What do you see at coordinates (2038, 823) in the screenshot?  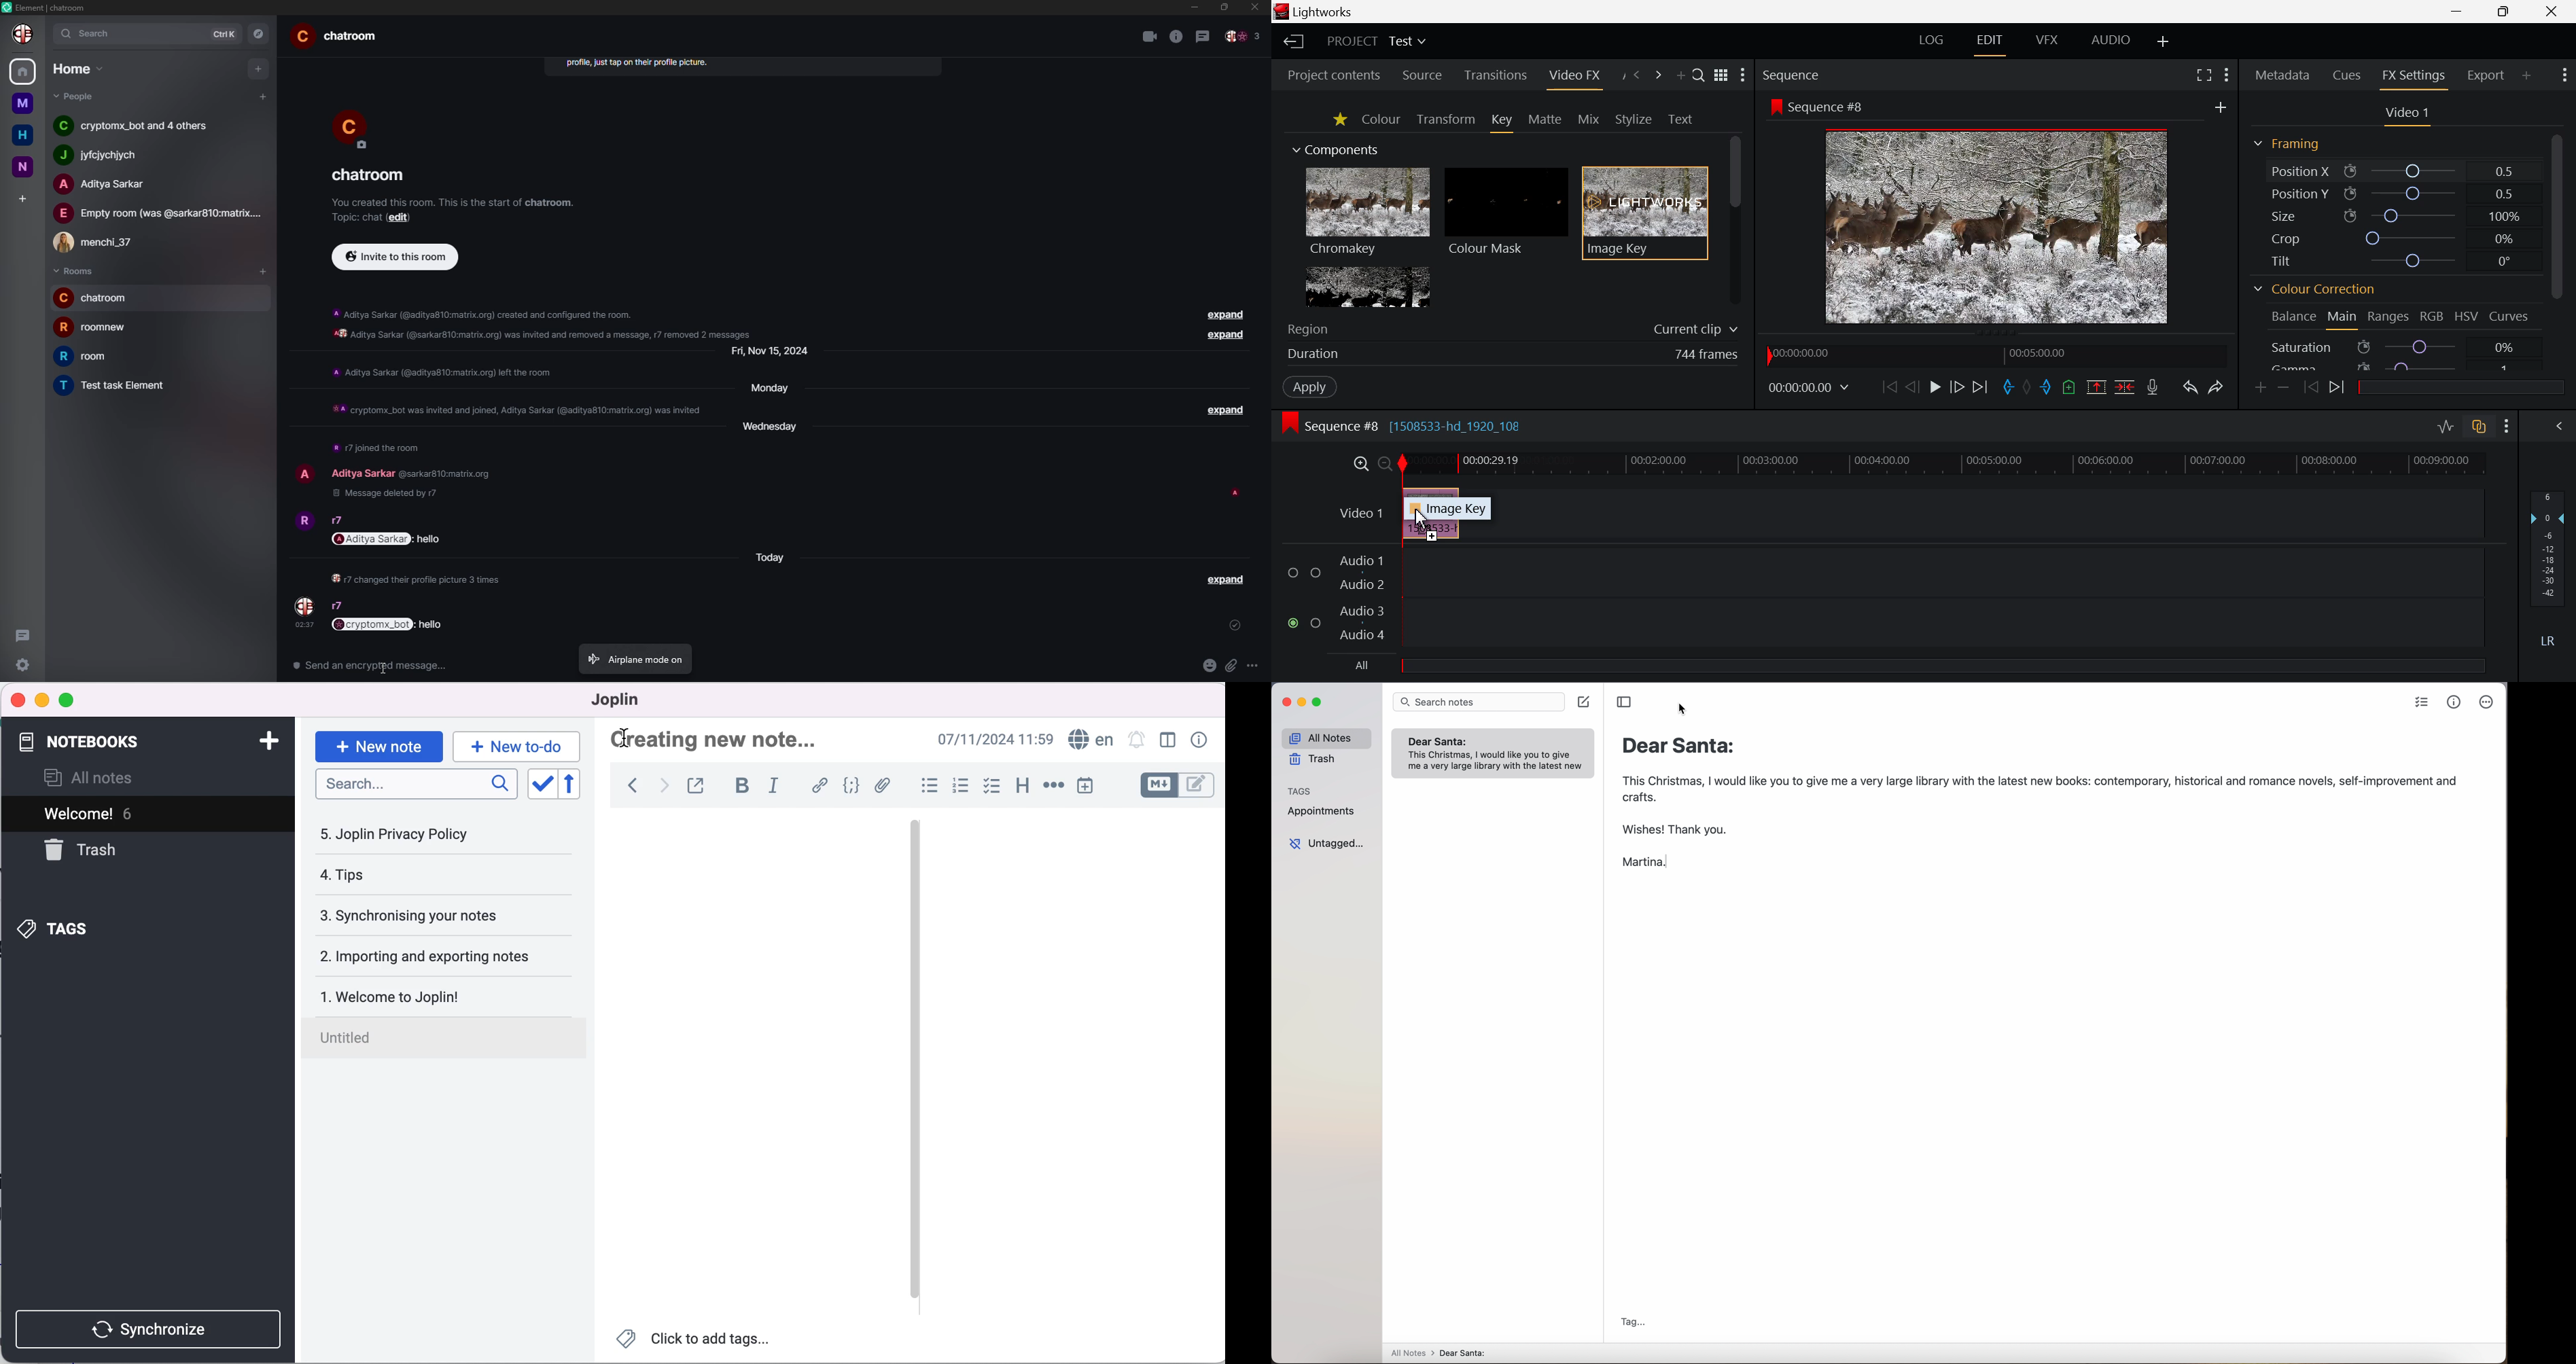 I see `This Christmas, I would like to give me a very large library with the latest books ,contemporary,historical novel and self improvement ` at bounding box center [2038, 823].